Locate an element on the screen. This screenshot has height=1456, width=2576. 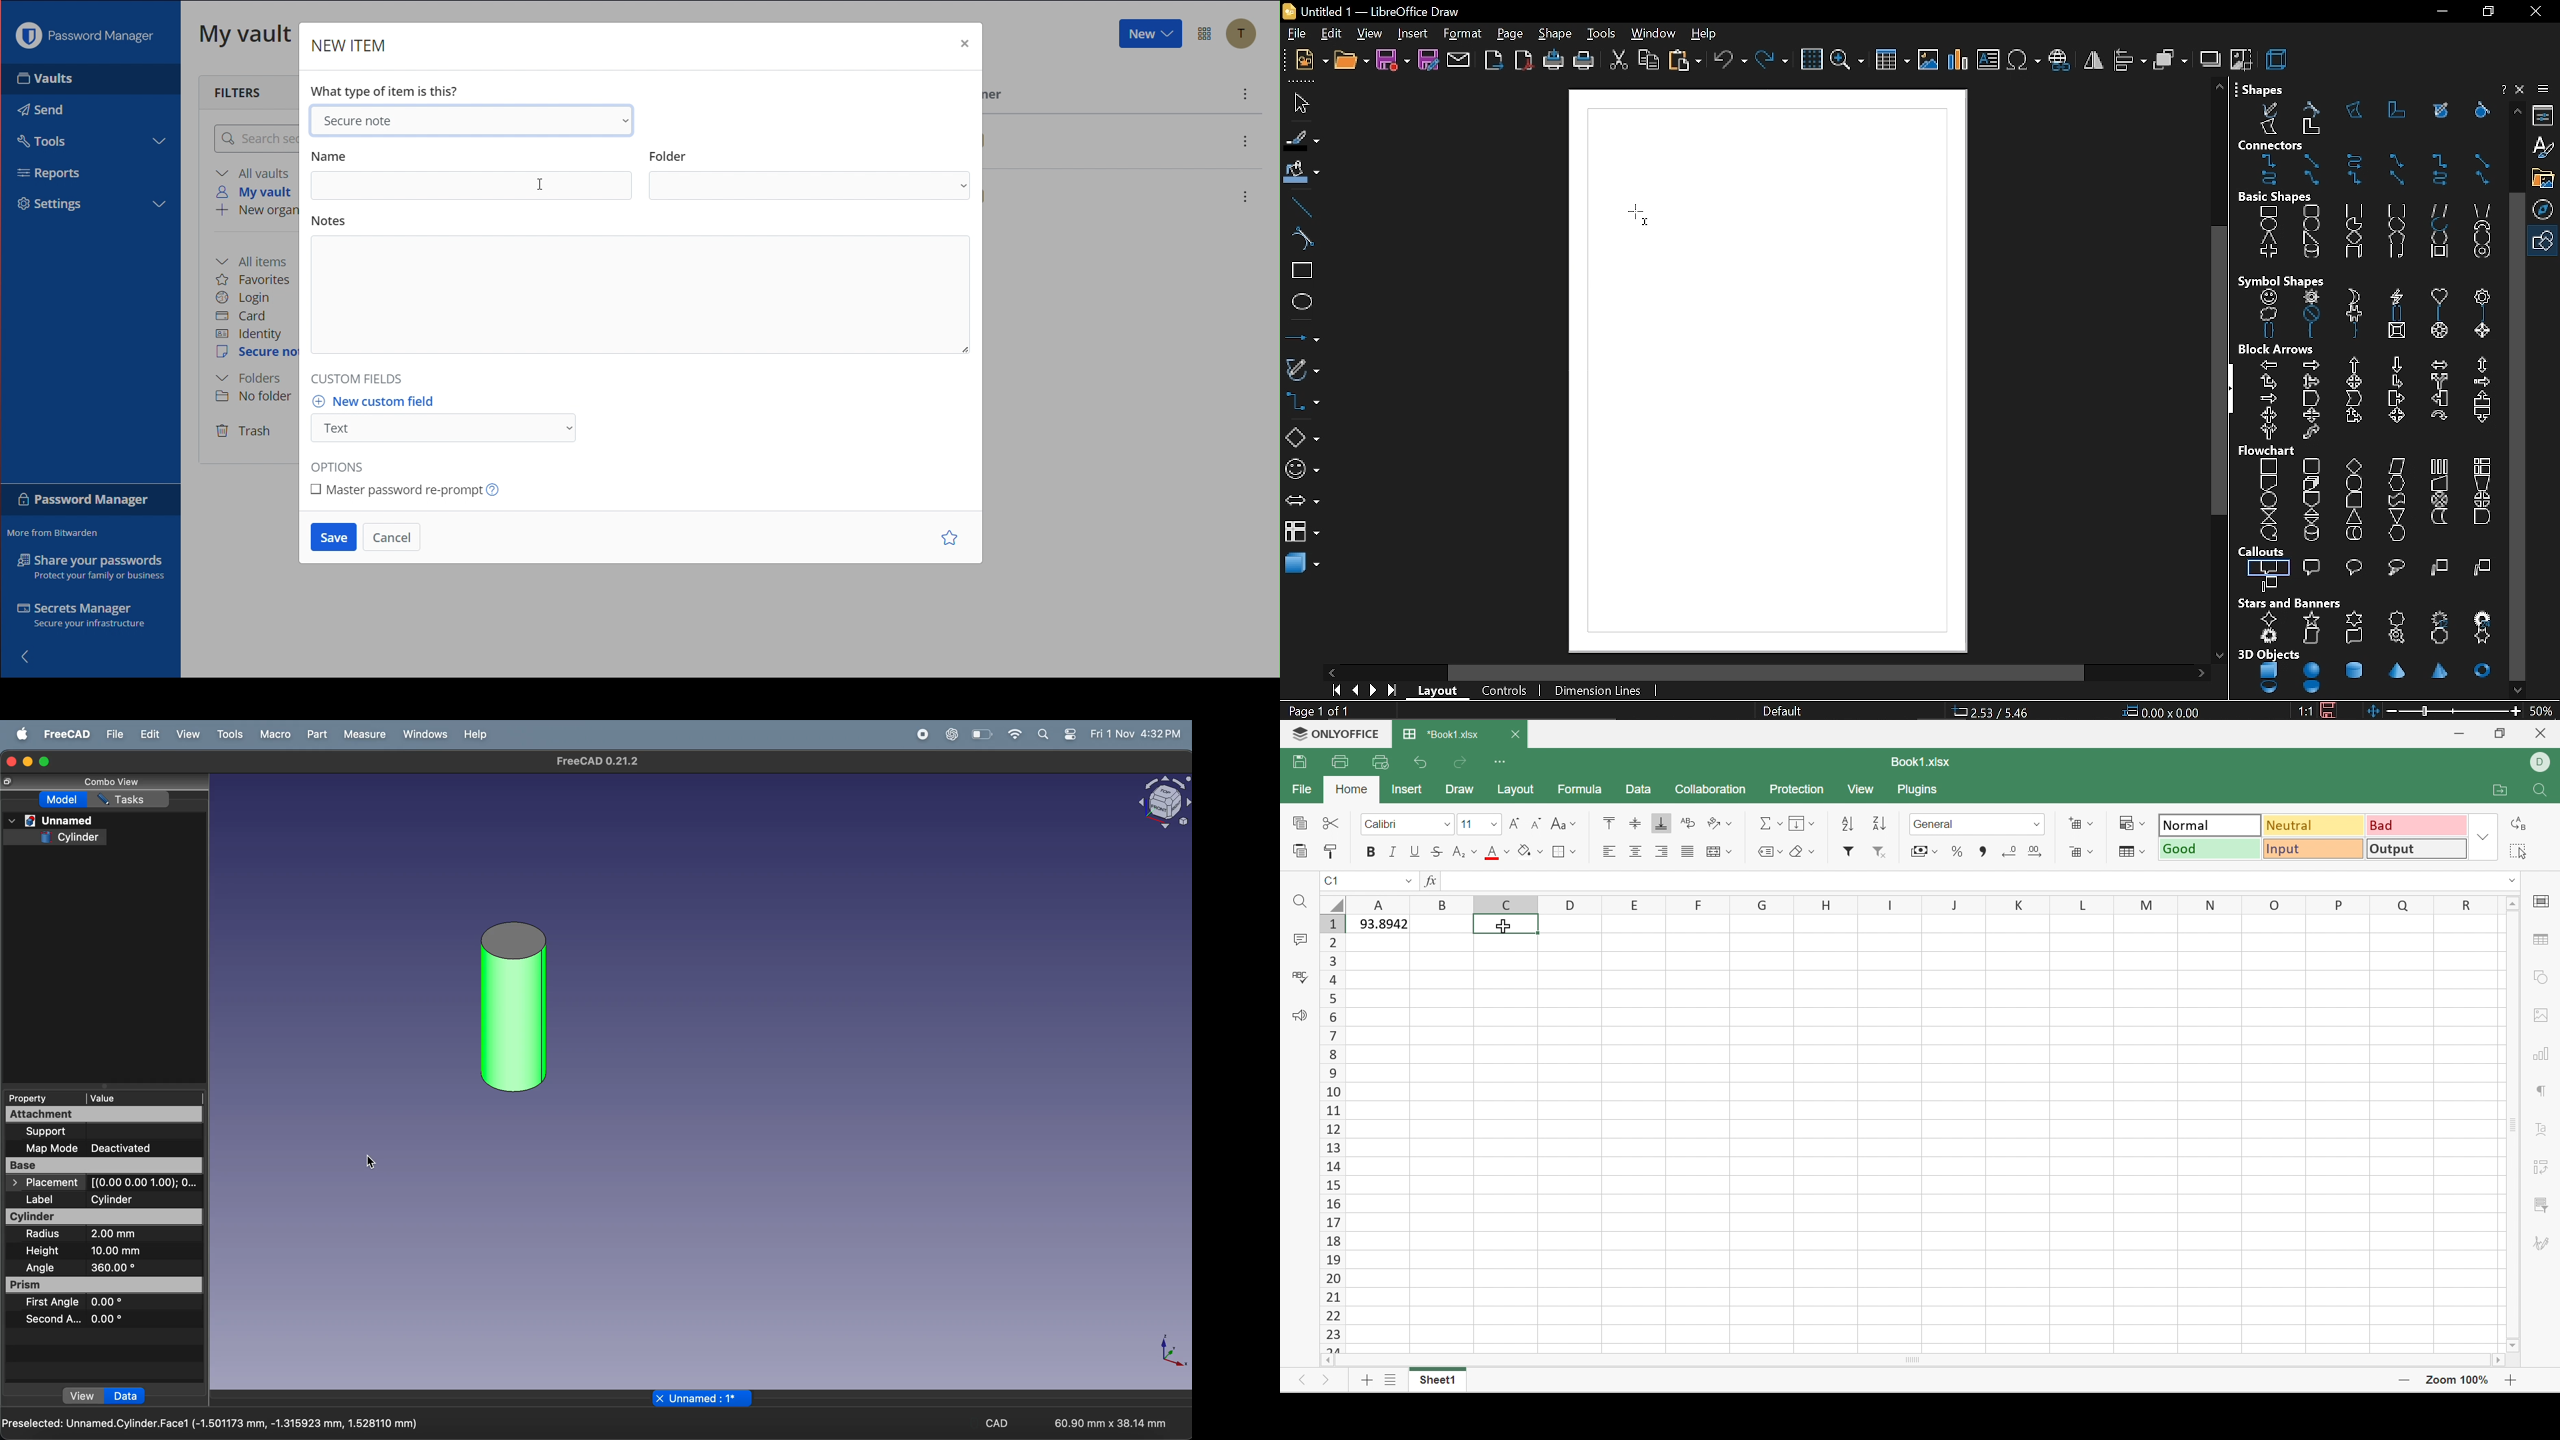
Insert cells is located at coordinates (2080, 822).